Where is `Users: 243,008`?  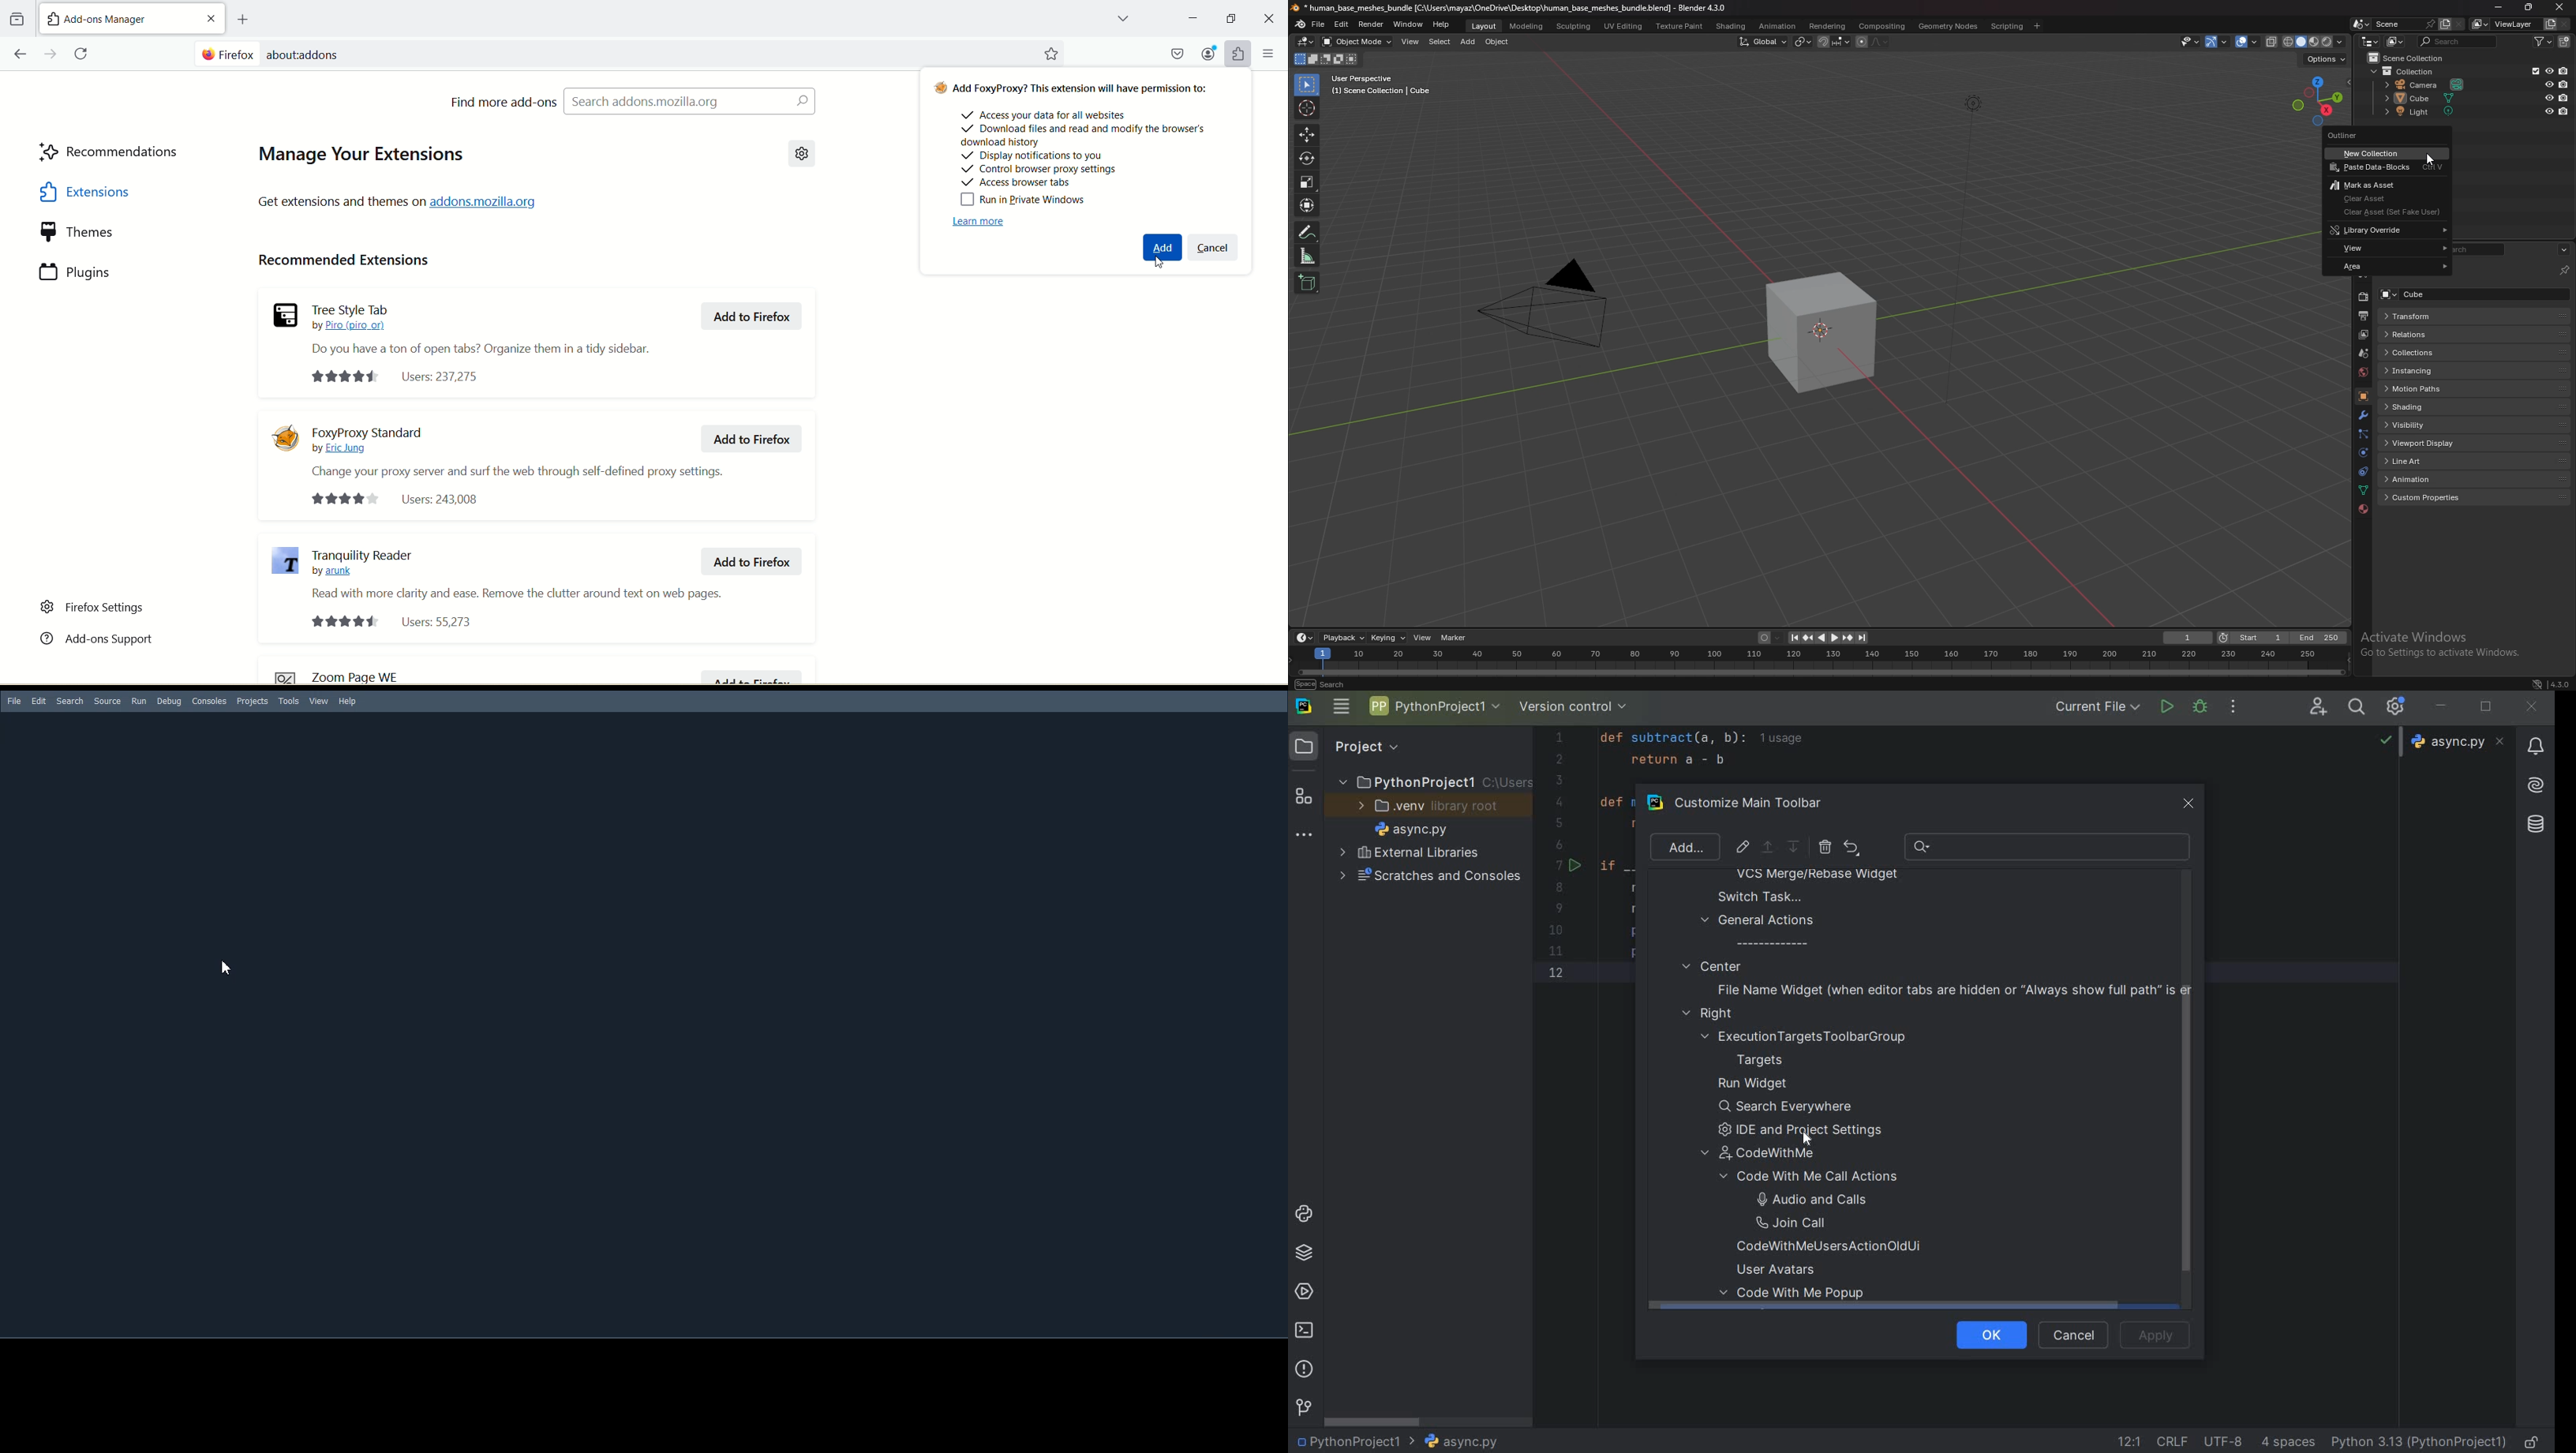
Users: 243,008 is located at coordinates (395, 498).